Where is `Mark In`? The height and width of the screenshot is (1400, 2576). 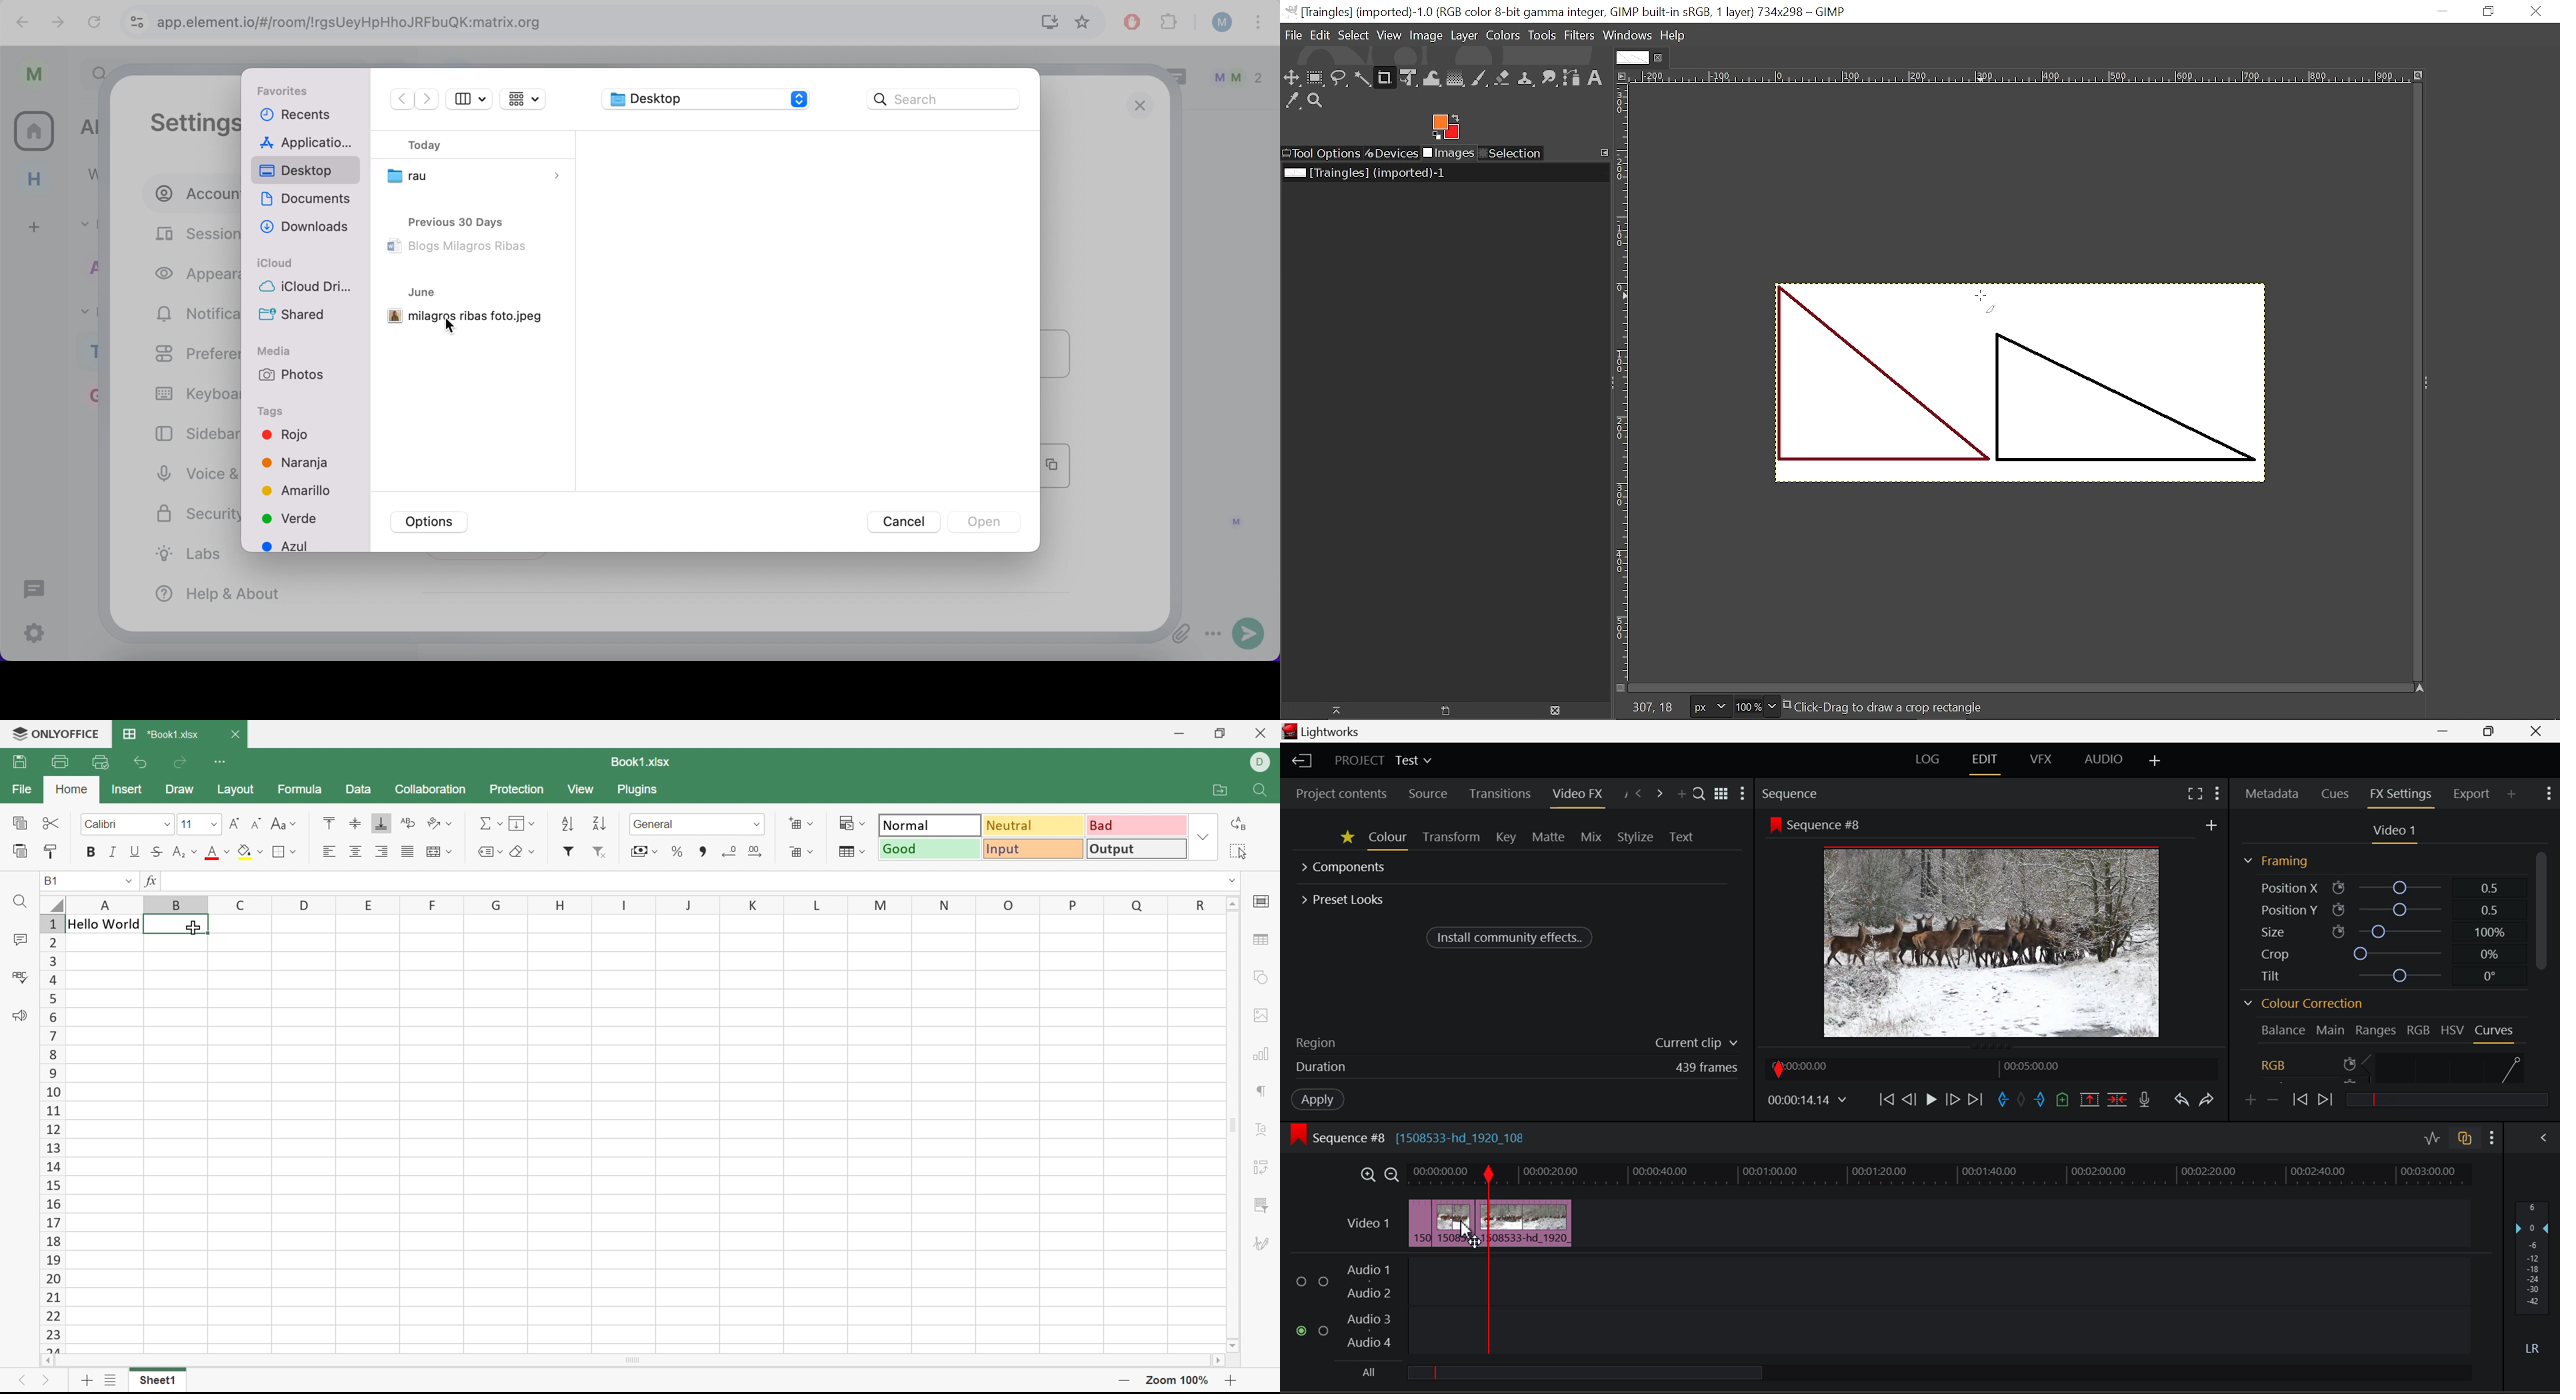 Mark In is located at coordinates (2003, 1099).